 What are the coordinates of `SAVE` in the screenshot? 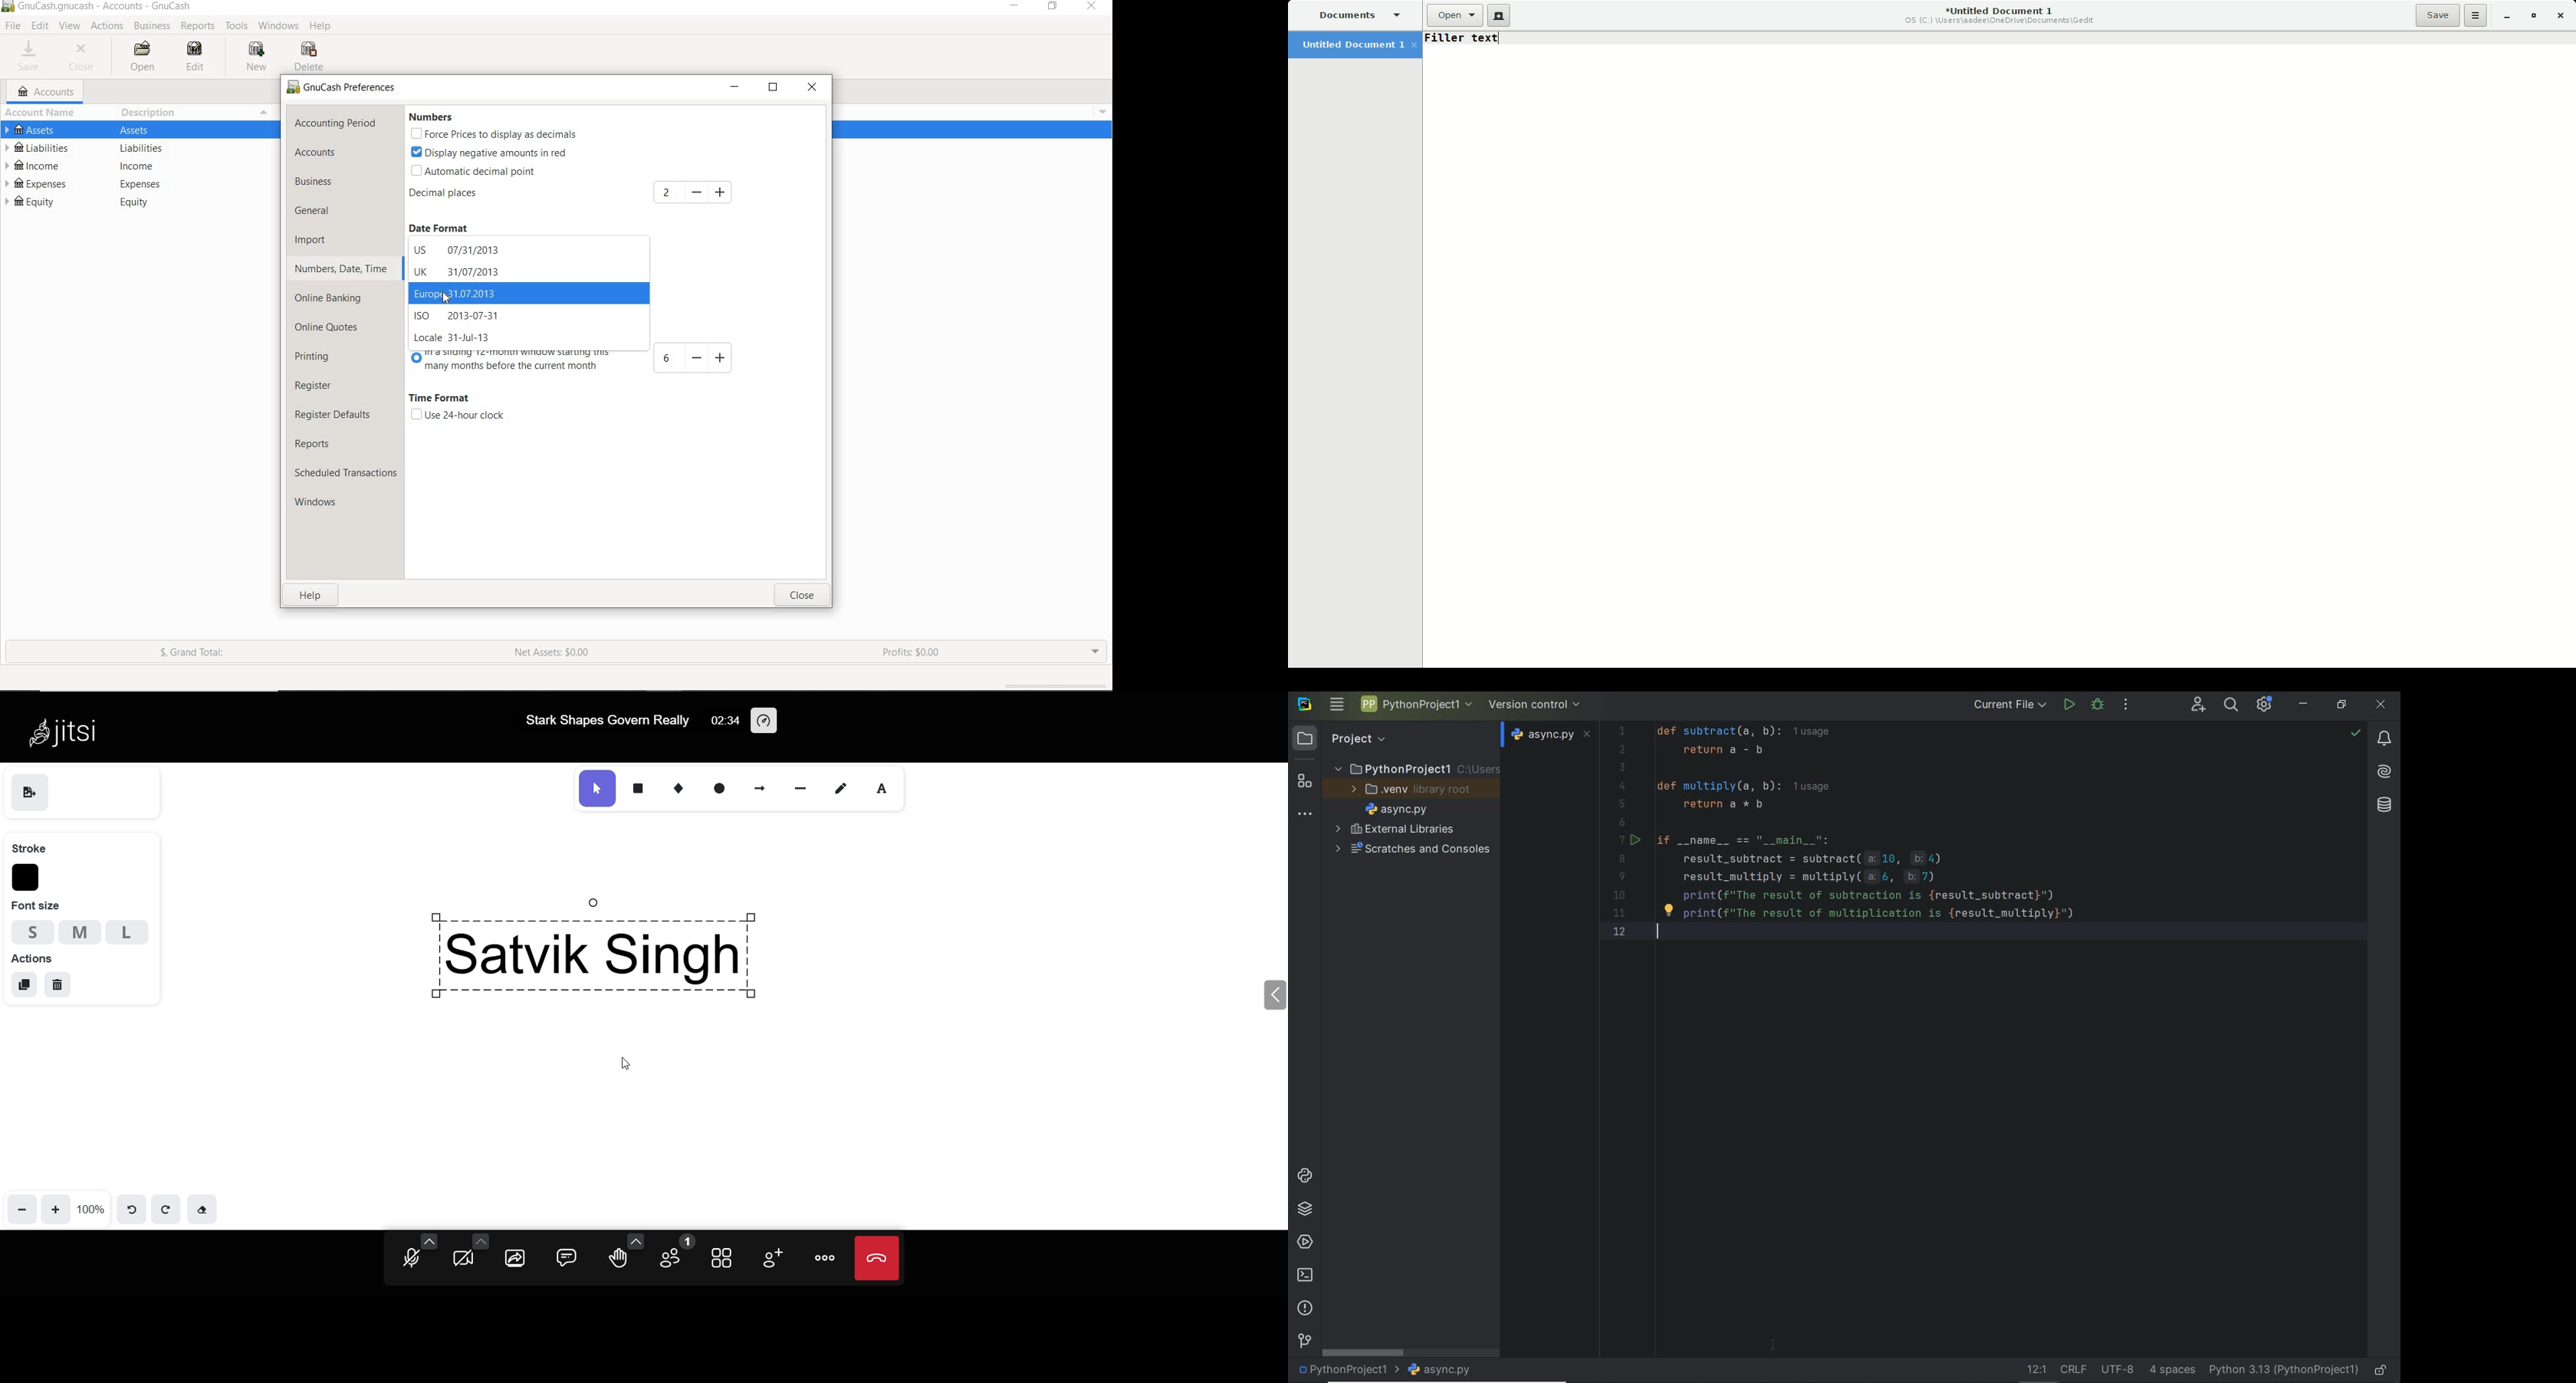 It's located at (29, 58).